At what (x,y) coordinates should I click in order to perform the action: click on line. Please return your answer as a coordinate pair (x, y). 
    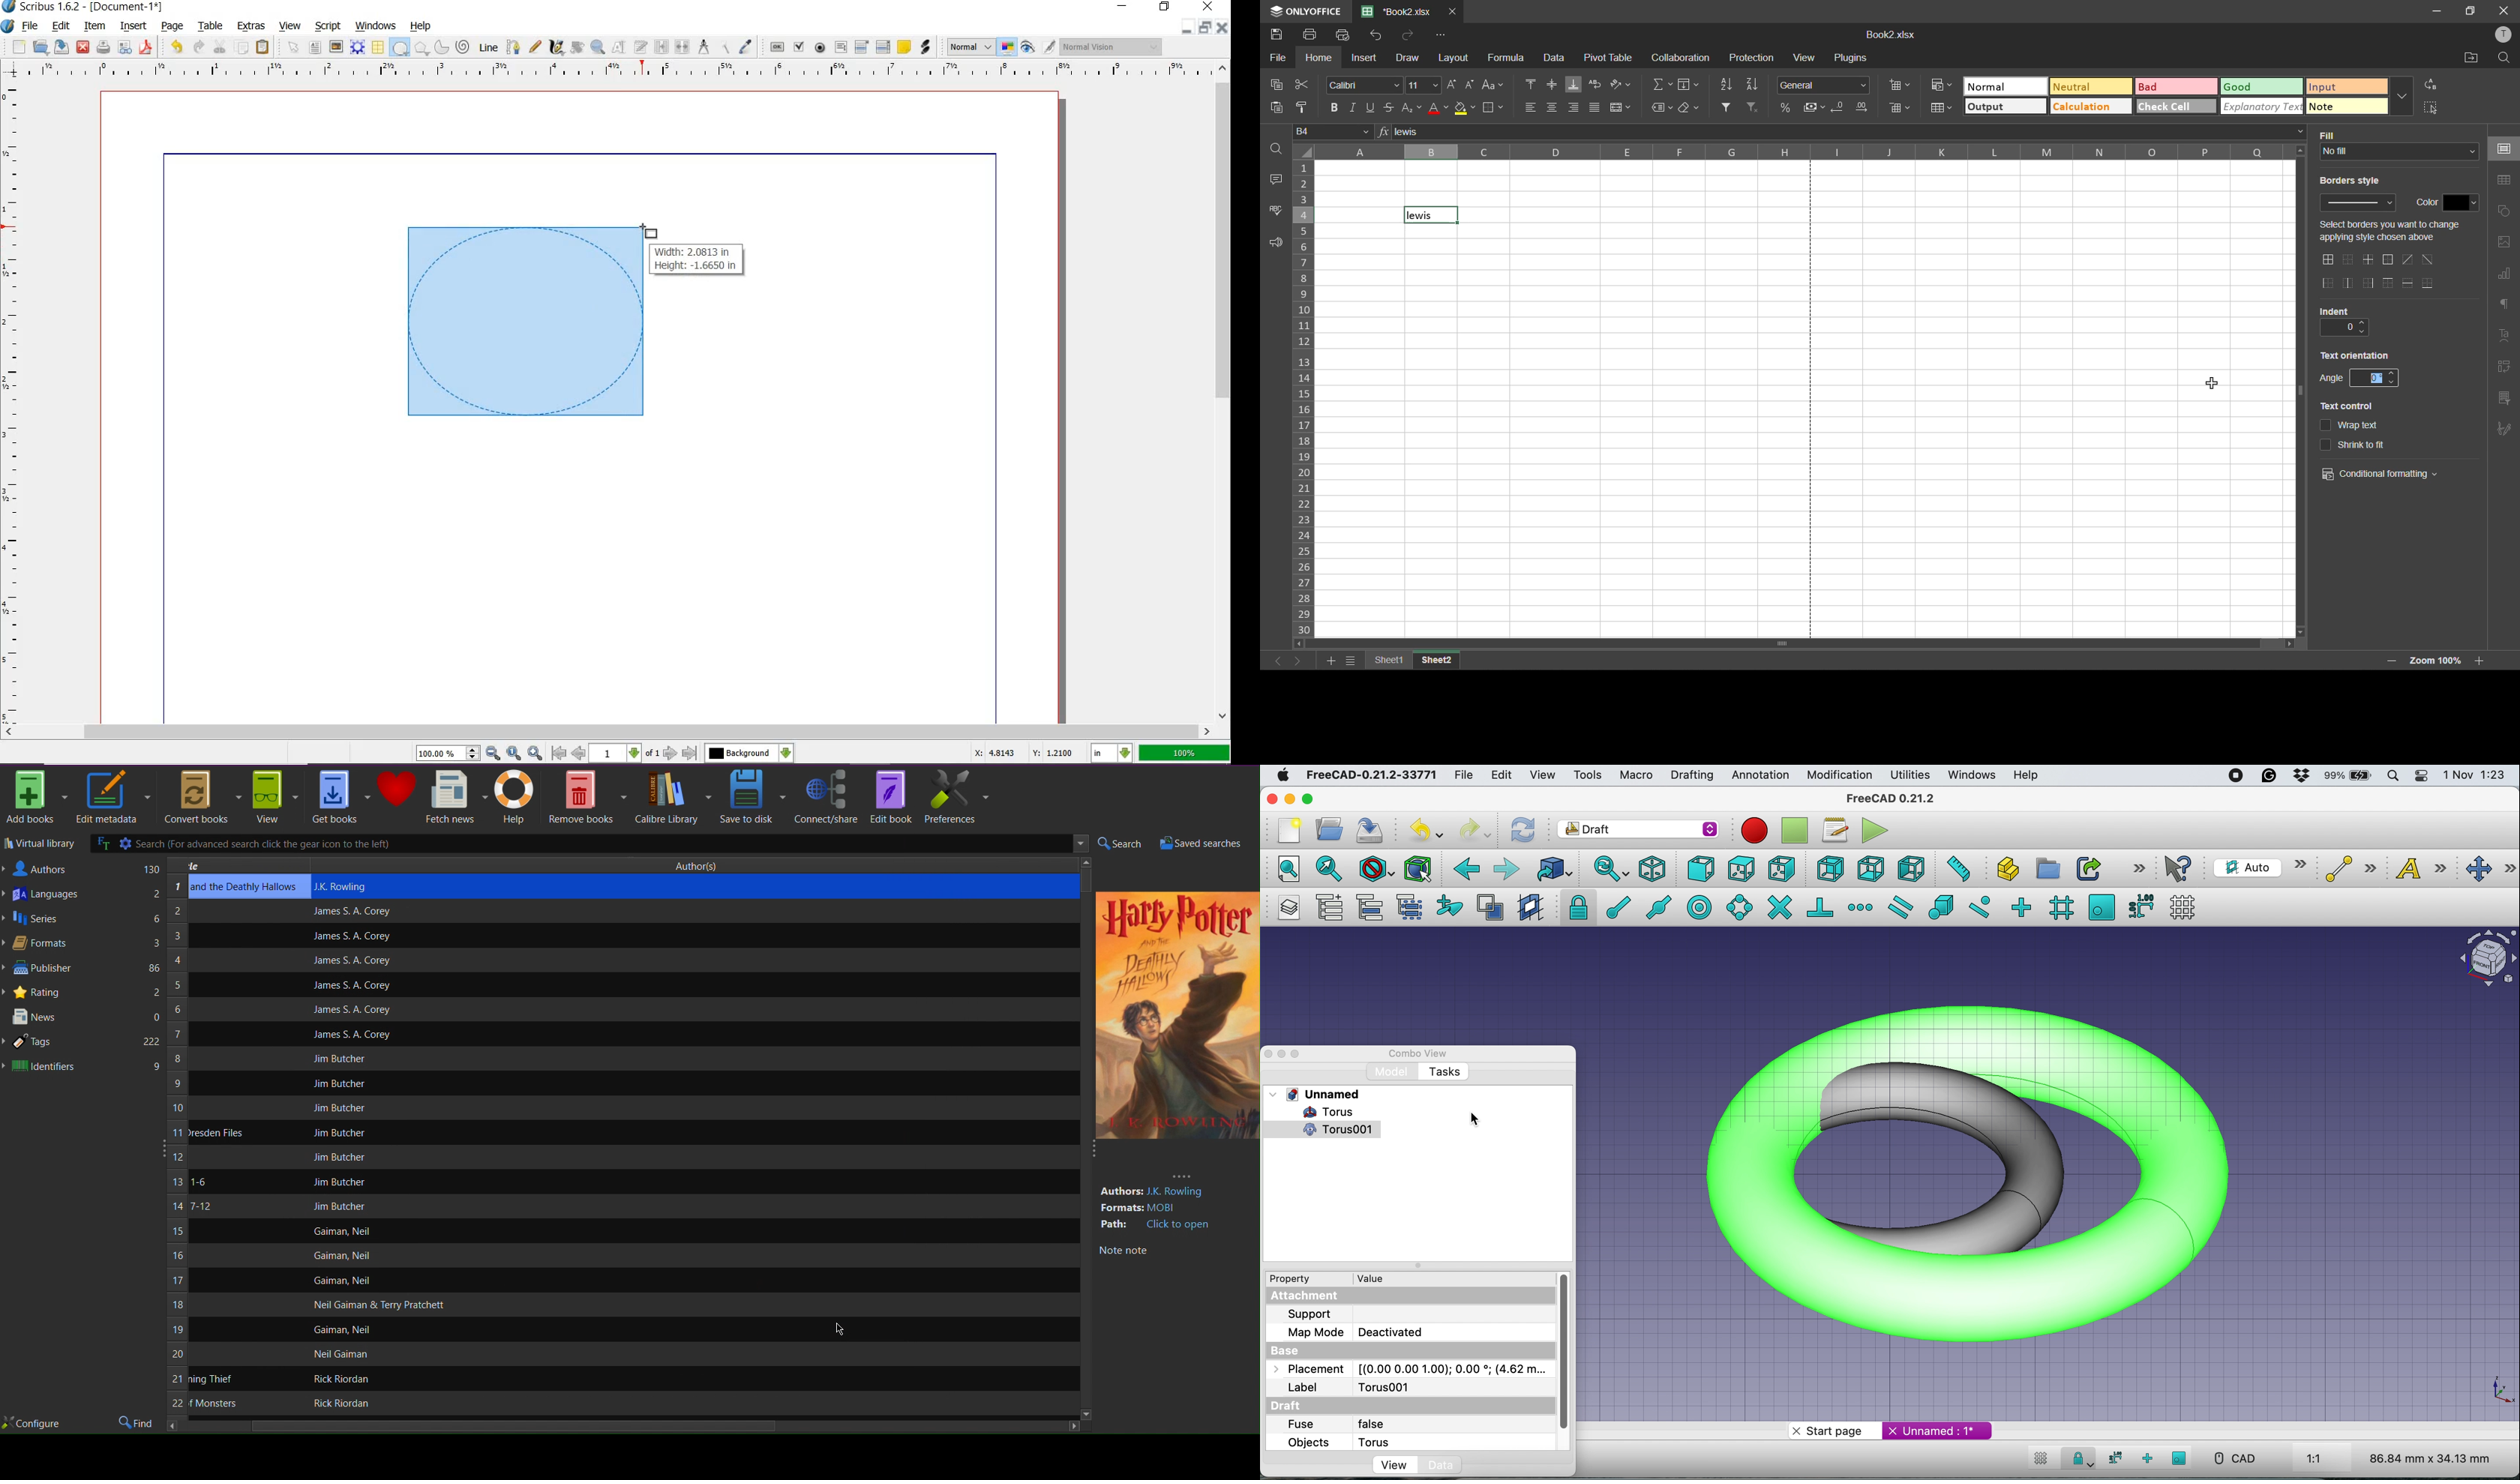
    Looking at the image, I should click on (2348, 870).